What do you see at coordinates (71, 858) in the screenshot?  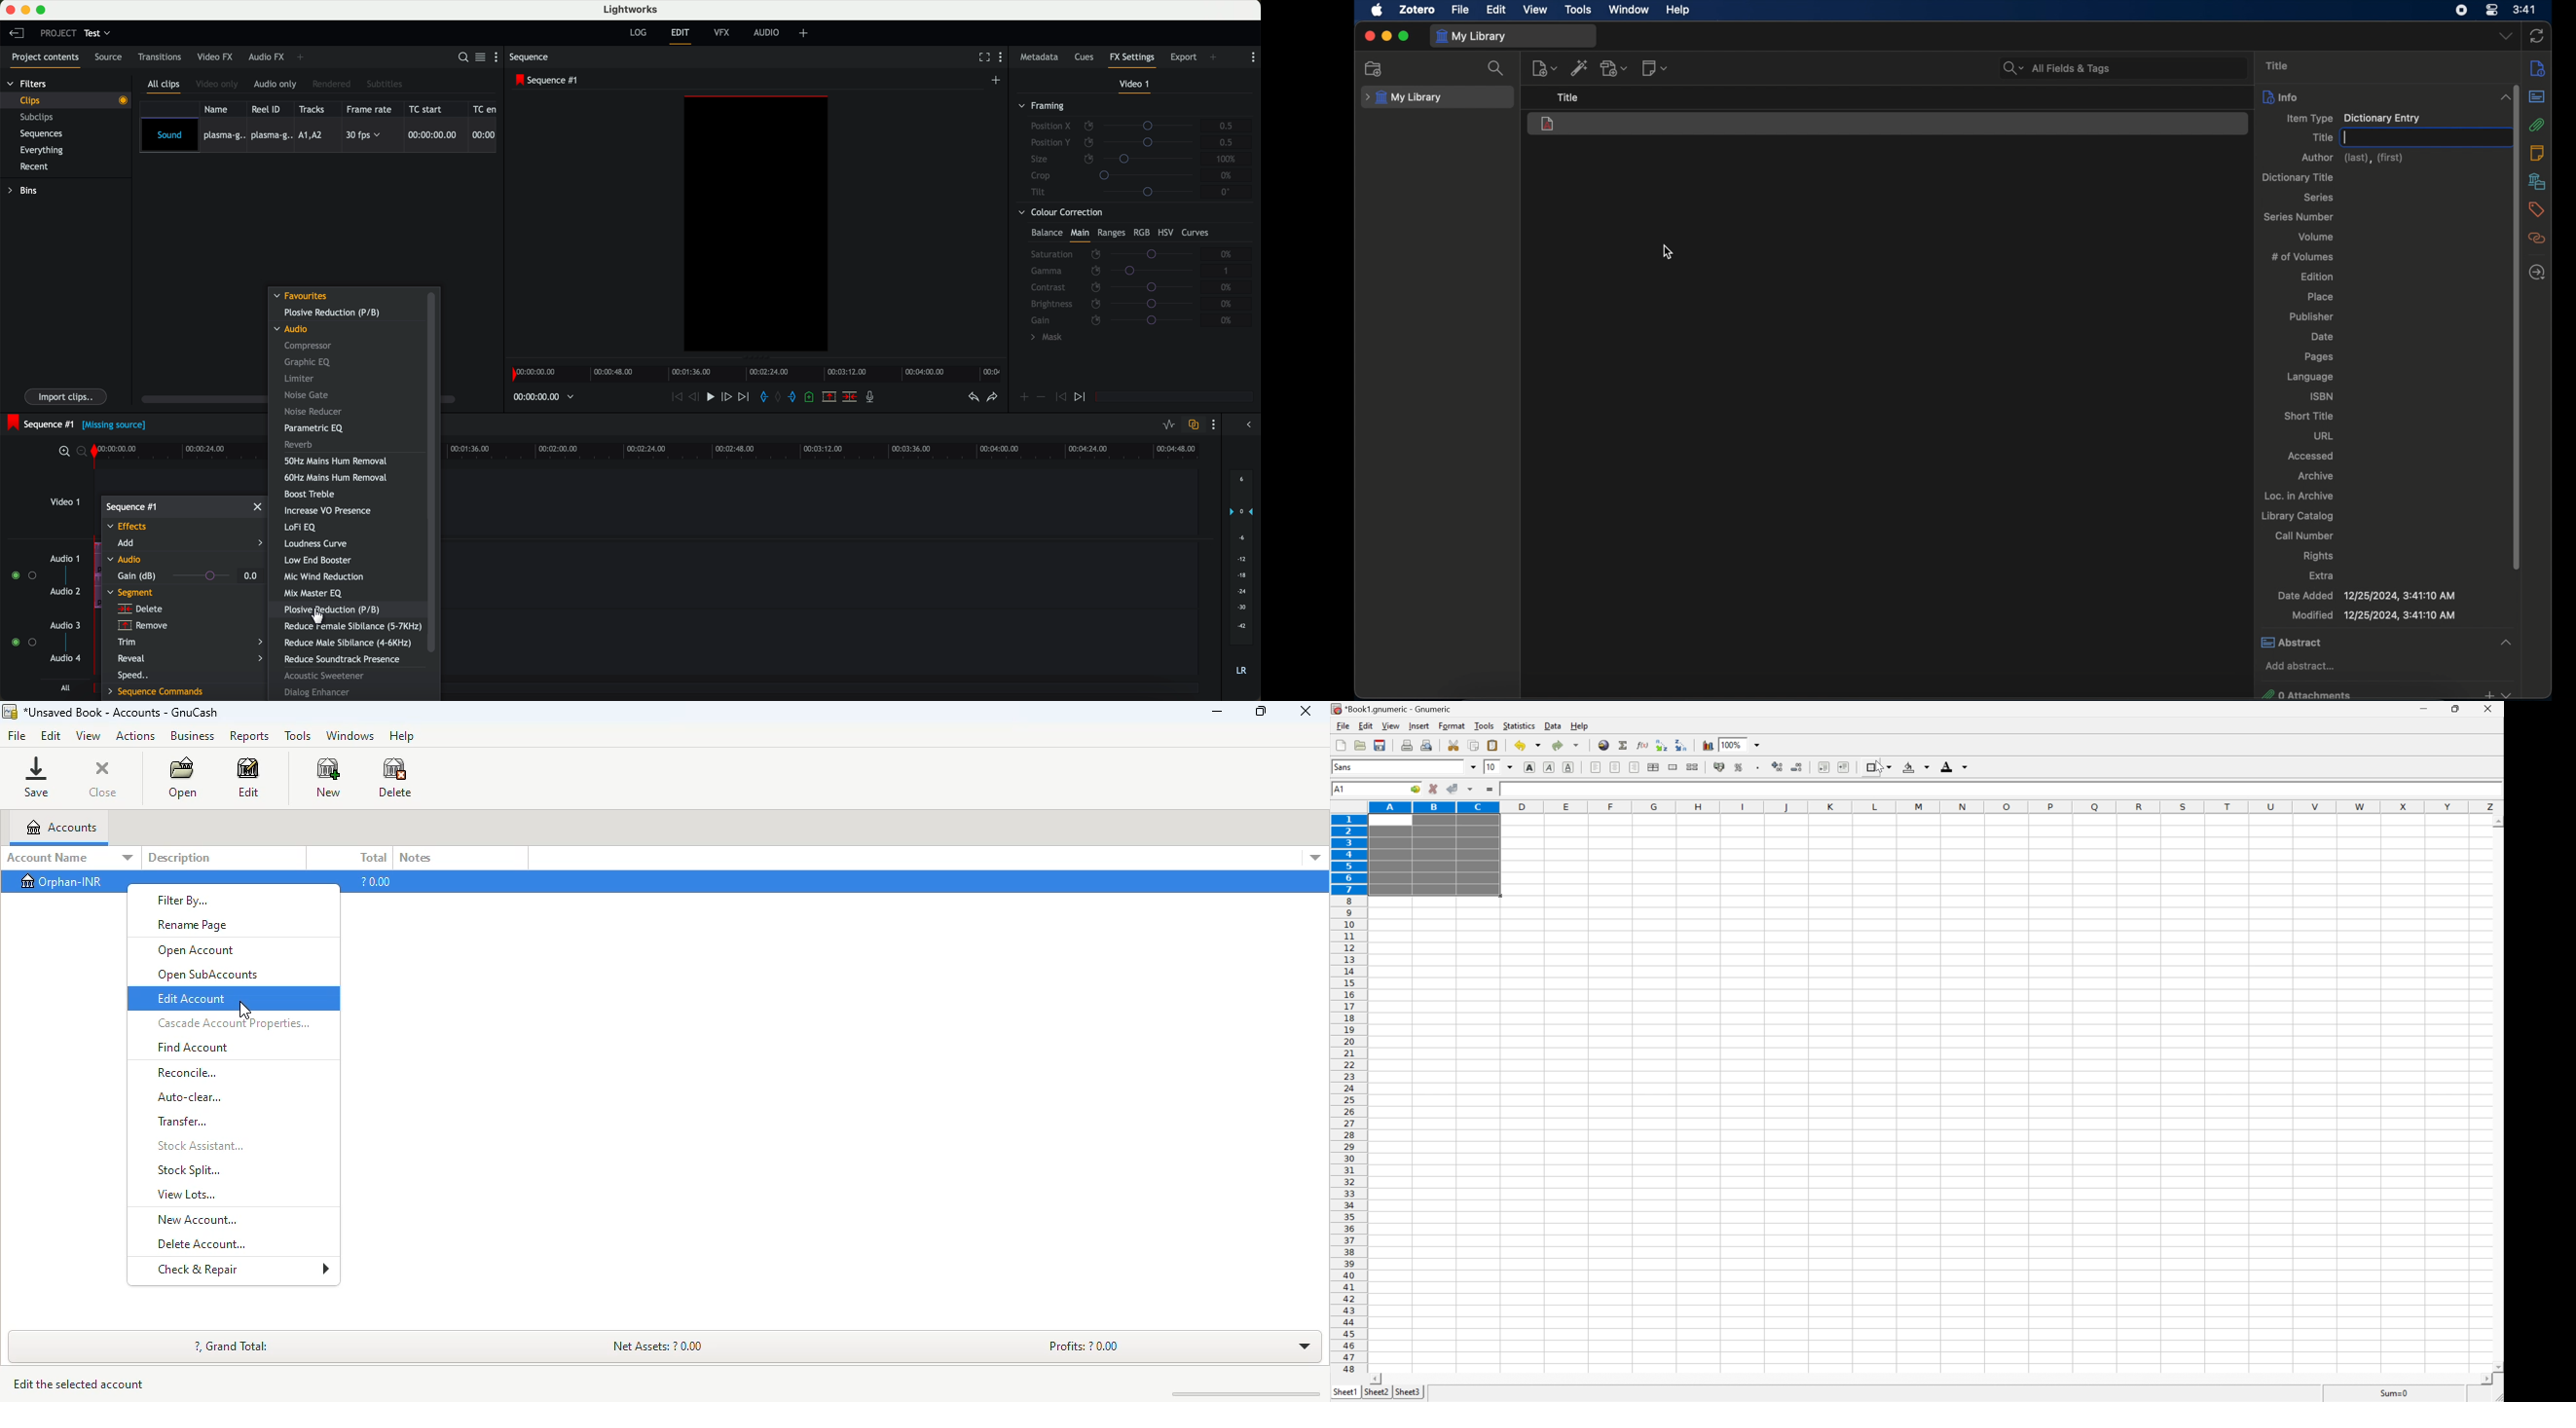 I see `account name` at bounding box center [71, 858].